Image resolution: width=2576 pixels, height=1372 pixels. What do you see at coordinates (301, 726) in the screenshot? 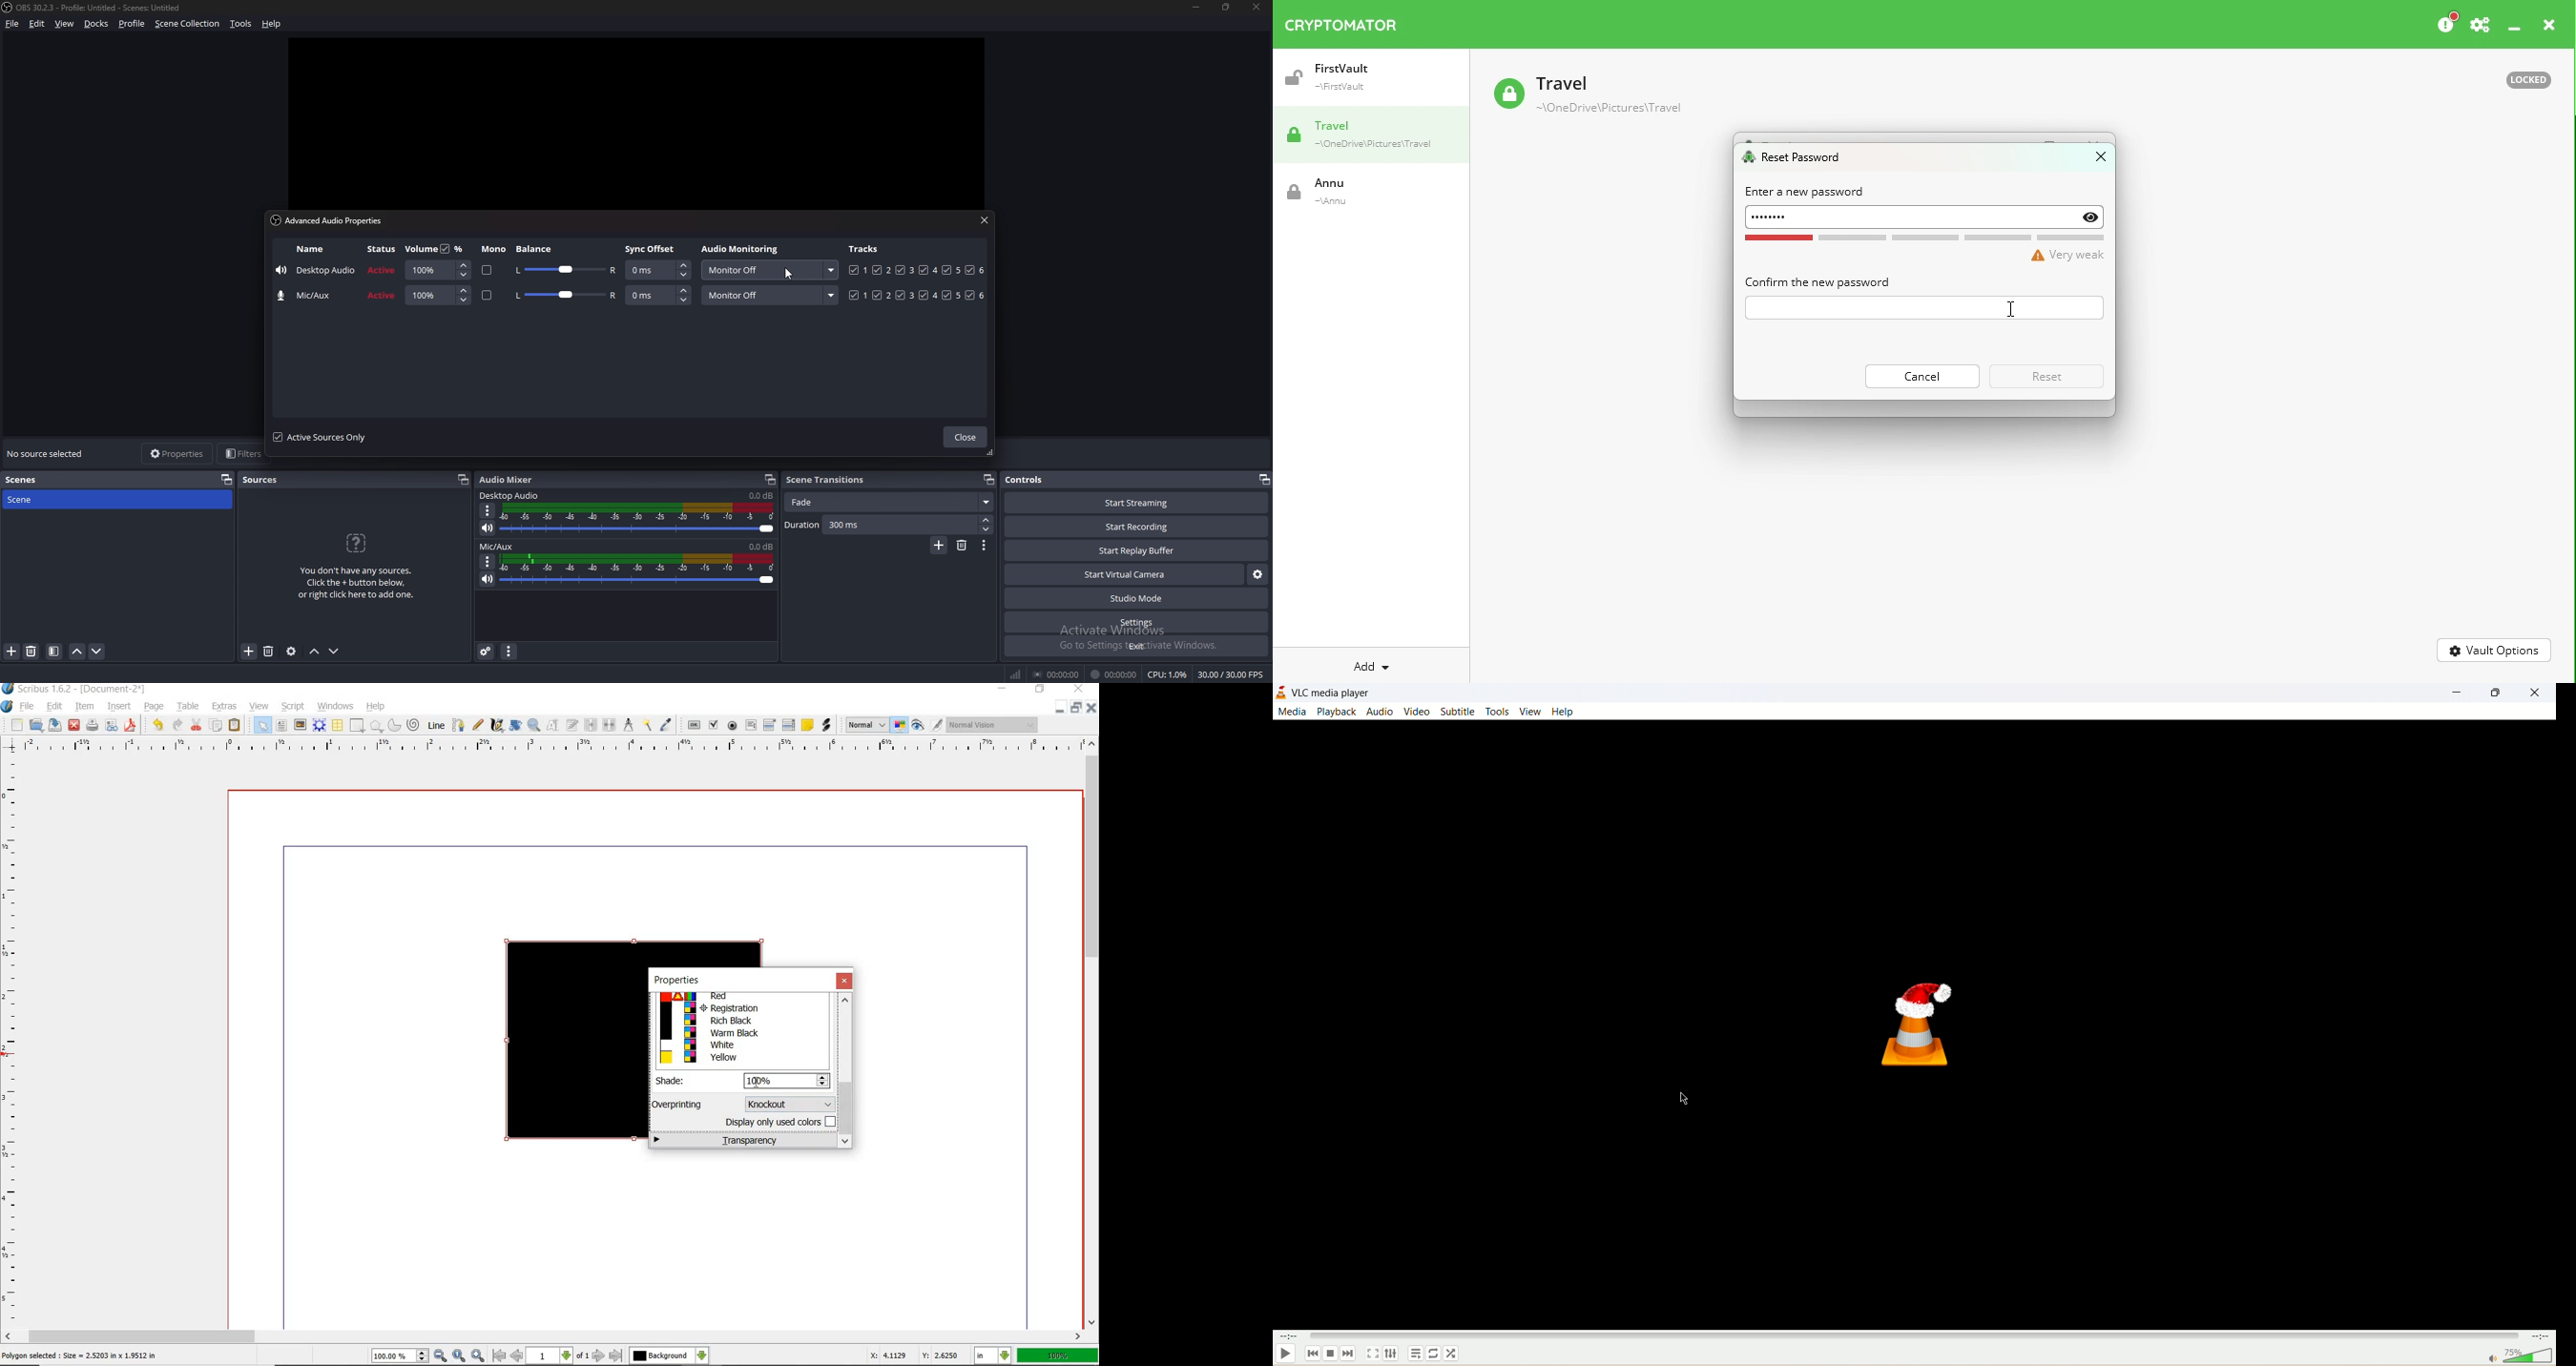
I see `image frame` at bounding box center [301, 726].